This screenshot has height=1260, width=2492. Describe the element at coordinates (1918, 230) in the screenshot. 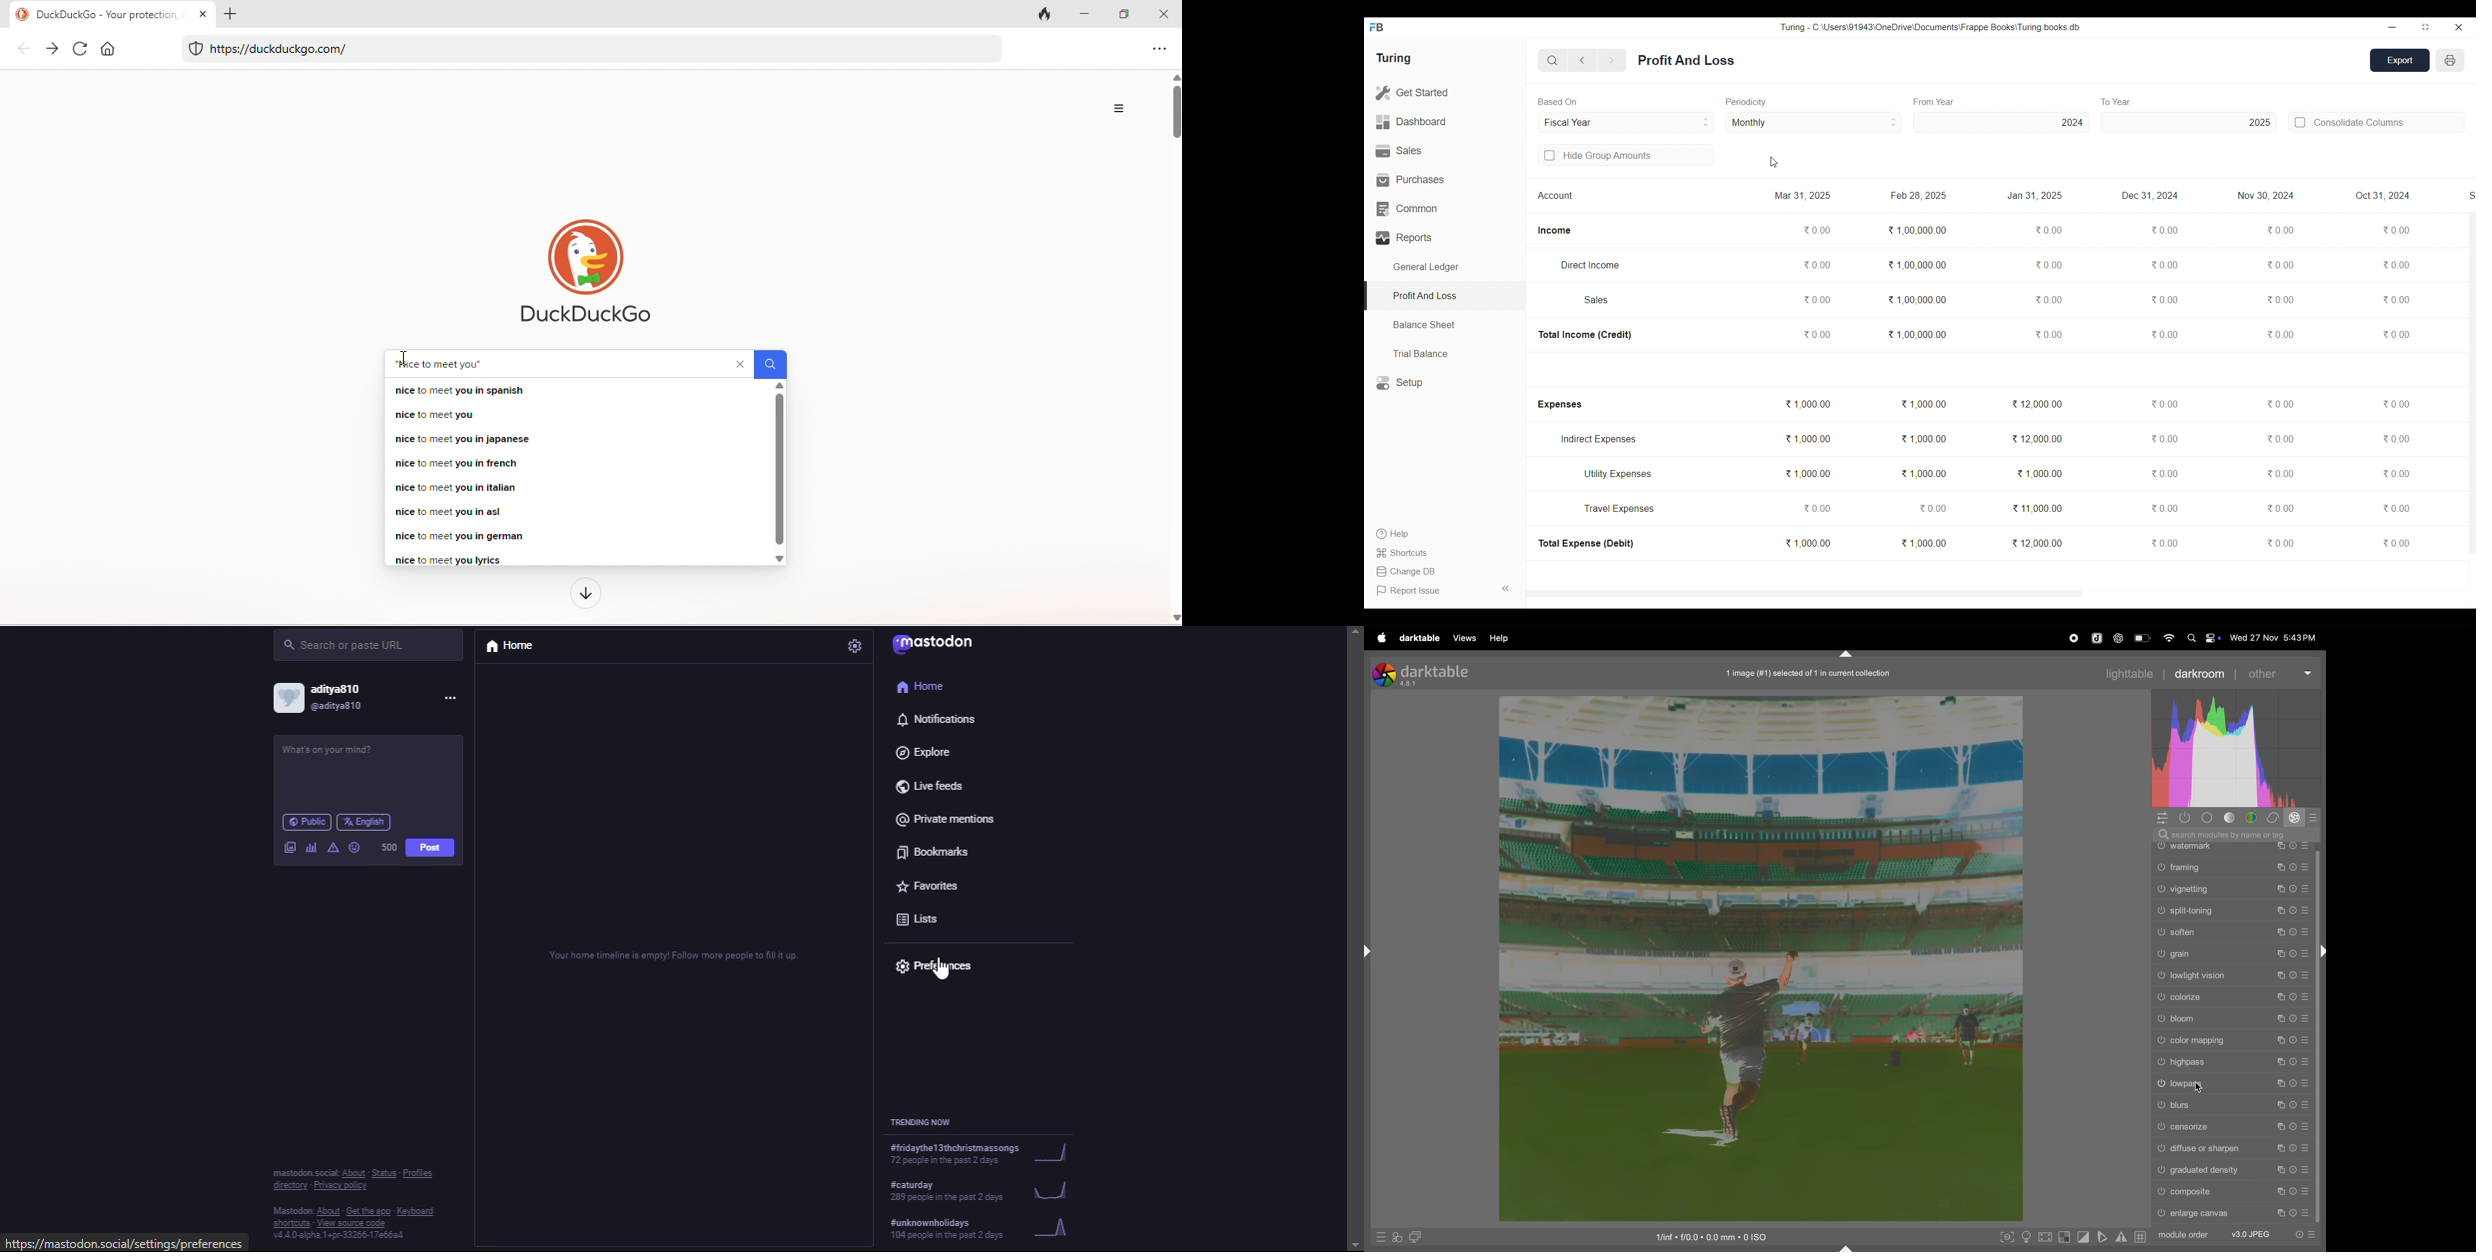

I see `1,00,000.00` at that location.